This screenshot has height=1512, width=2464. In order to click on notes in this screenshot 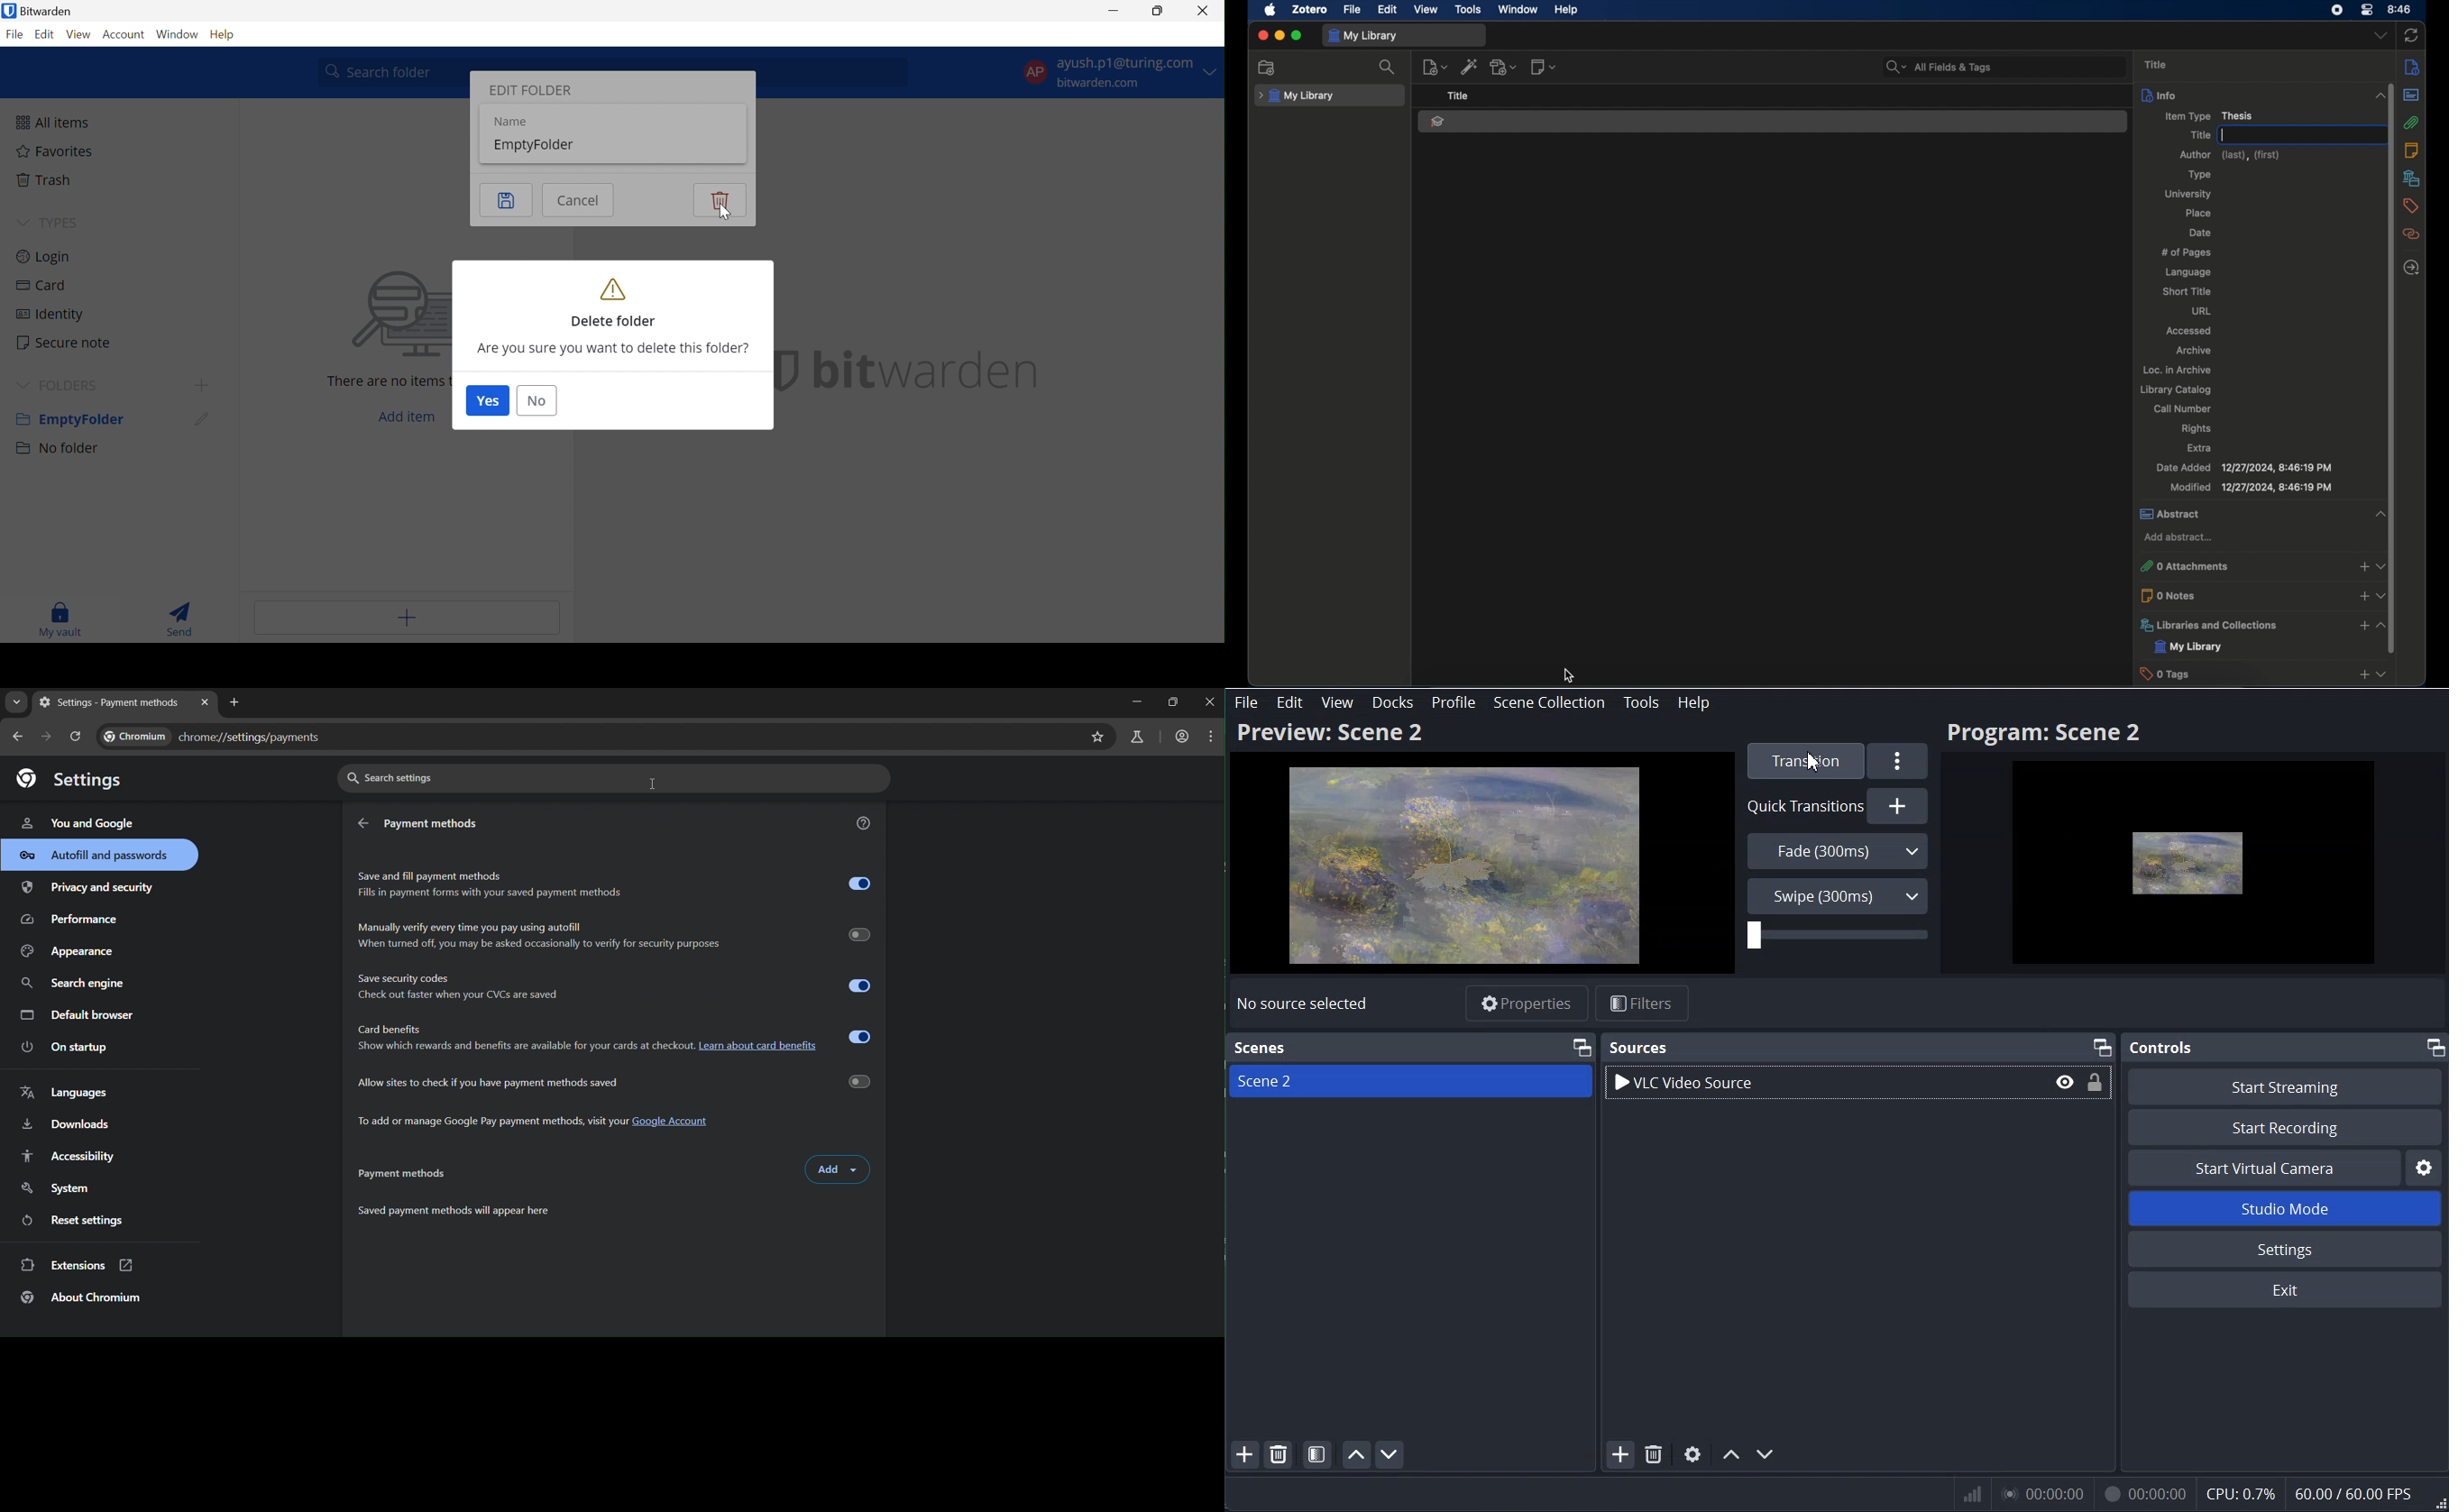, I will do `click(2413, 150)`.